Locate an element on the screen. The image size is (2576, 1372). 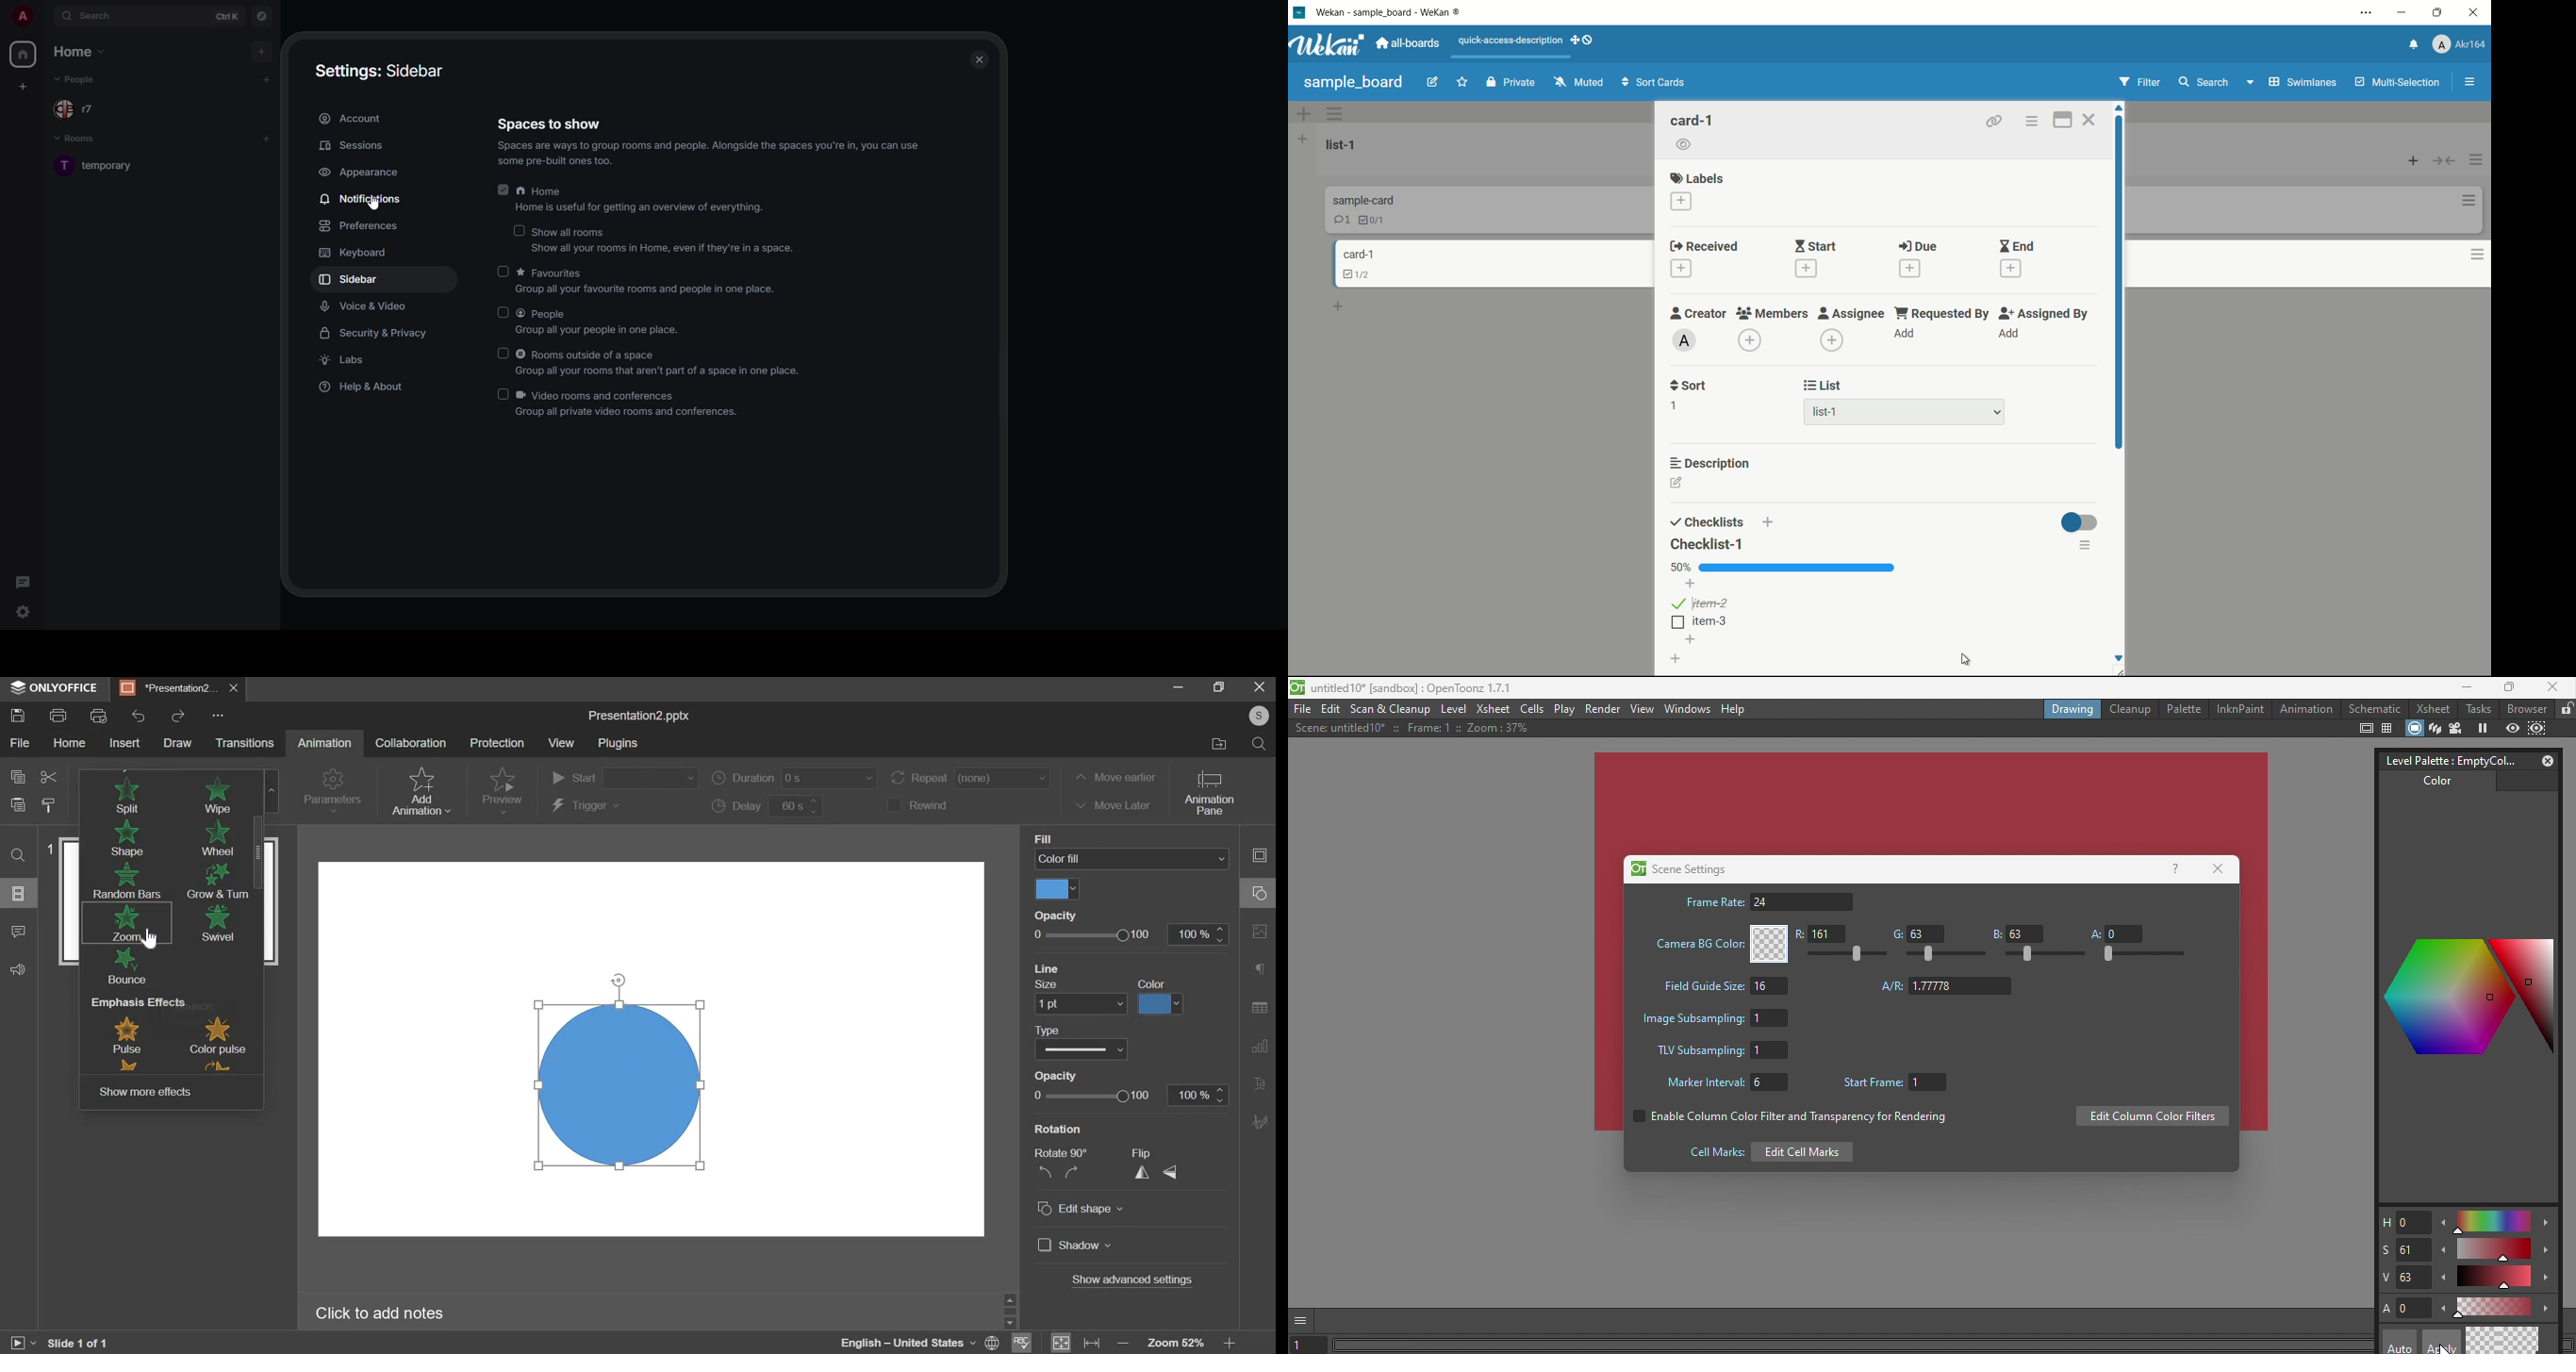
click to enable is located at coordinates (501, 315).